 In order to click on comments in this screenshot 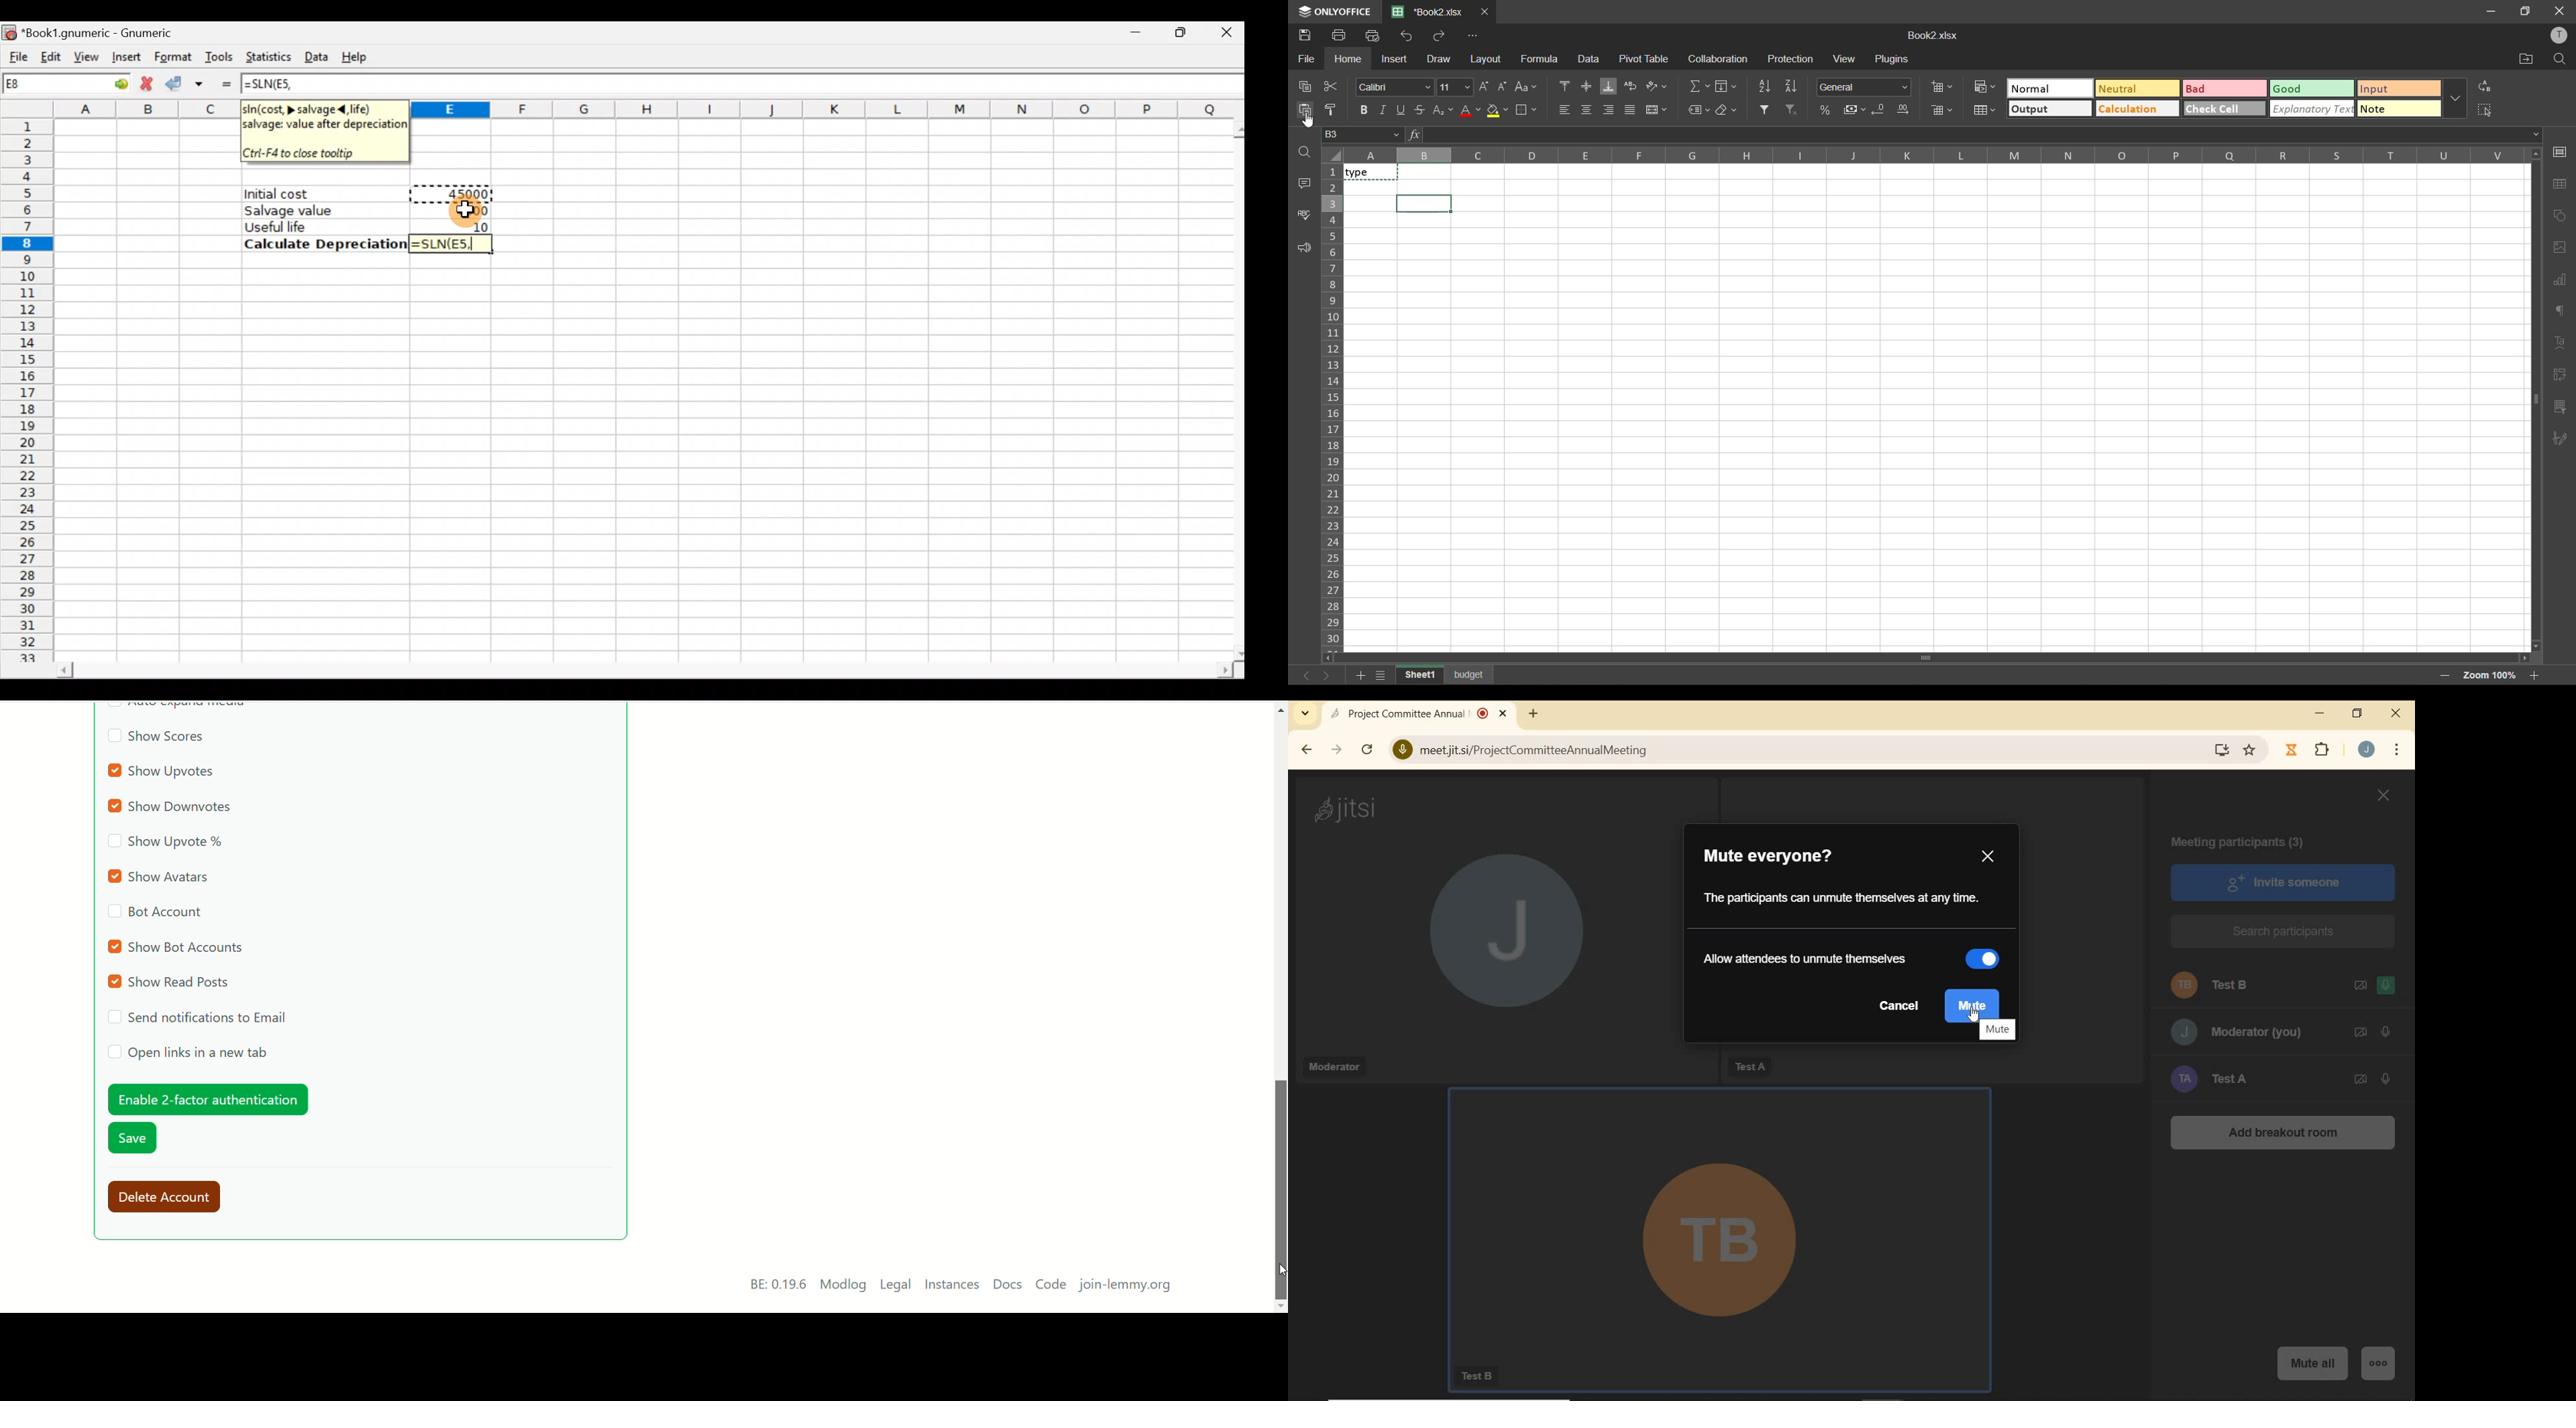, I will do `click(1303, 184)`.